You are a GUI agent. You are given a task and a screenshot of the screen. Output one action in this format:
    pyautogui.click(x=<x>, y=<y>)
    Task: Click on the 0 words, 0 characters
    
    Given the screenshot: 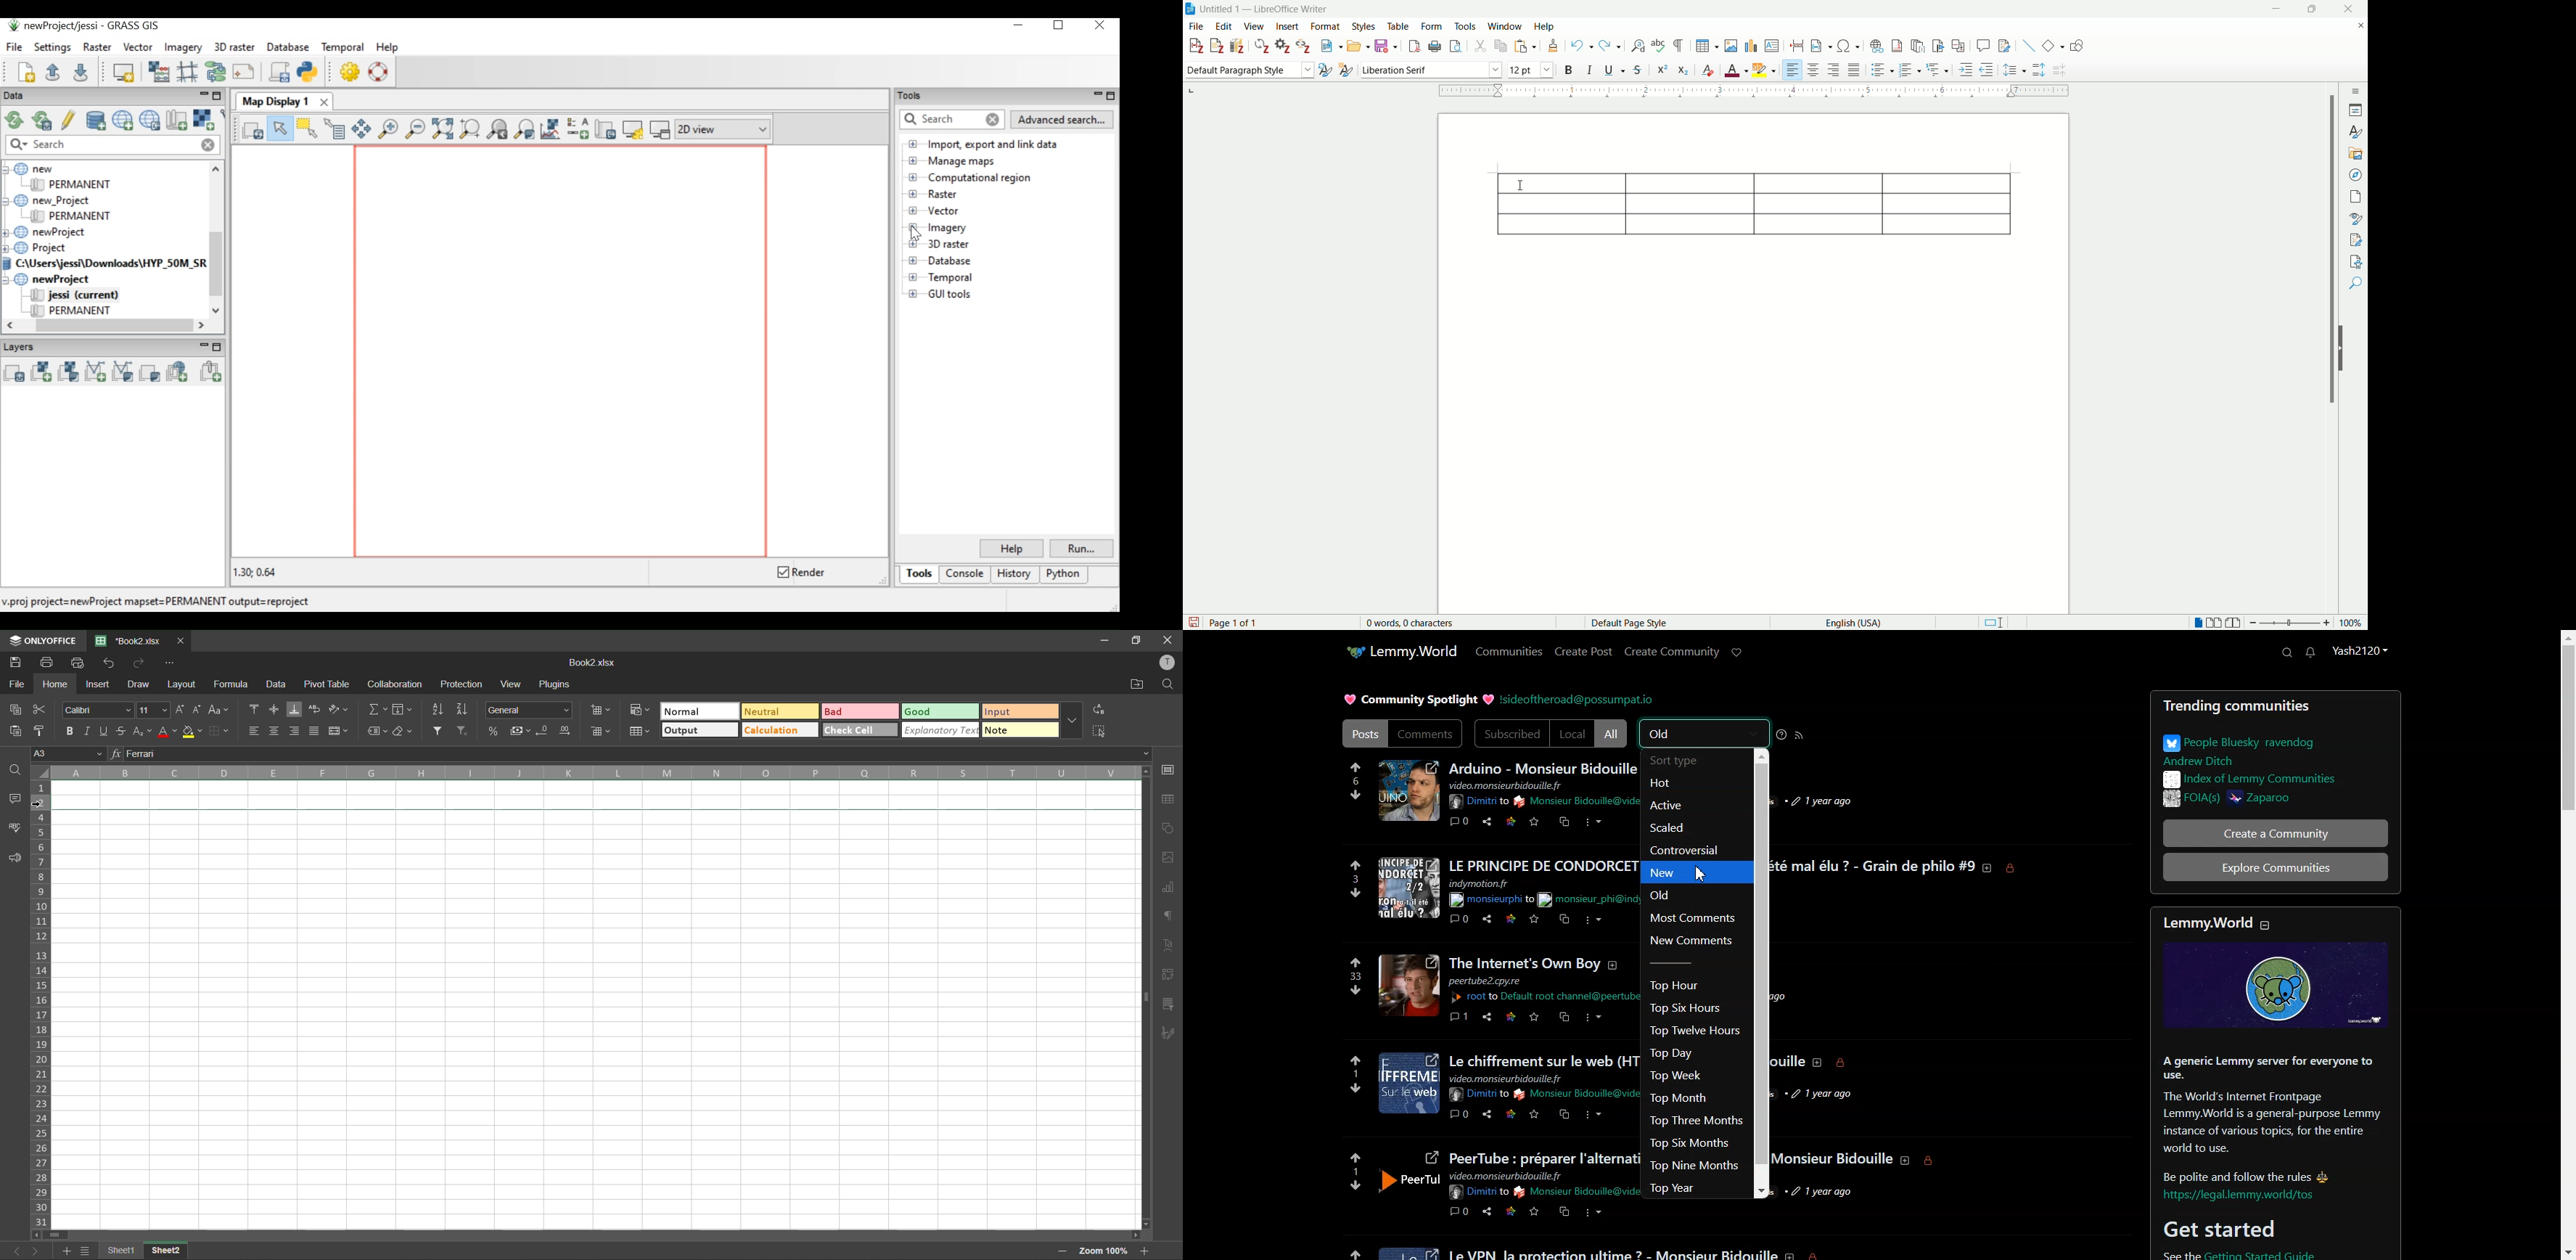 What is the action you would take?
    pyautogui.click(x=1412, y=622)
    